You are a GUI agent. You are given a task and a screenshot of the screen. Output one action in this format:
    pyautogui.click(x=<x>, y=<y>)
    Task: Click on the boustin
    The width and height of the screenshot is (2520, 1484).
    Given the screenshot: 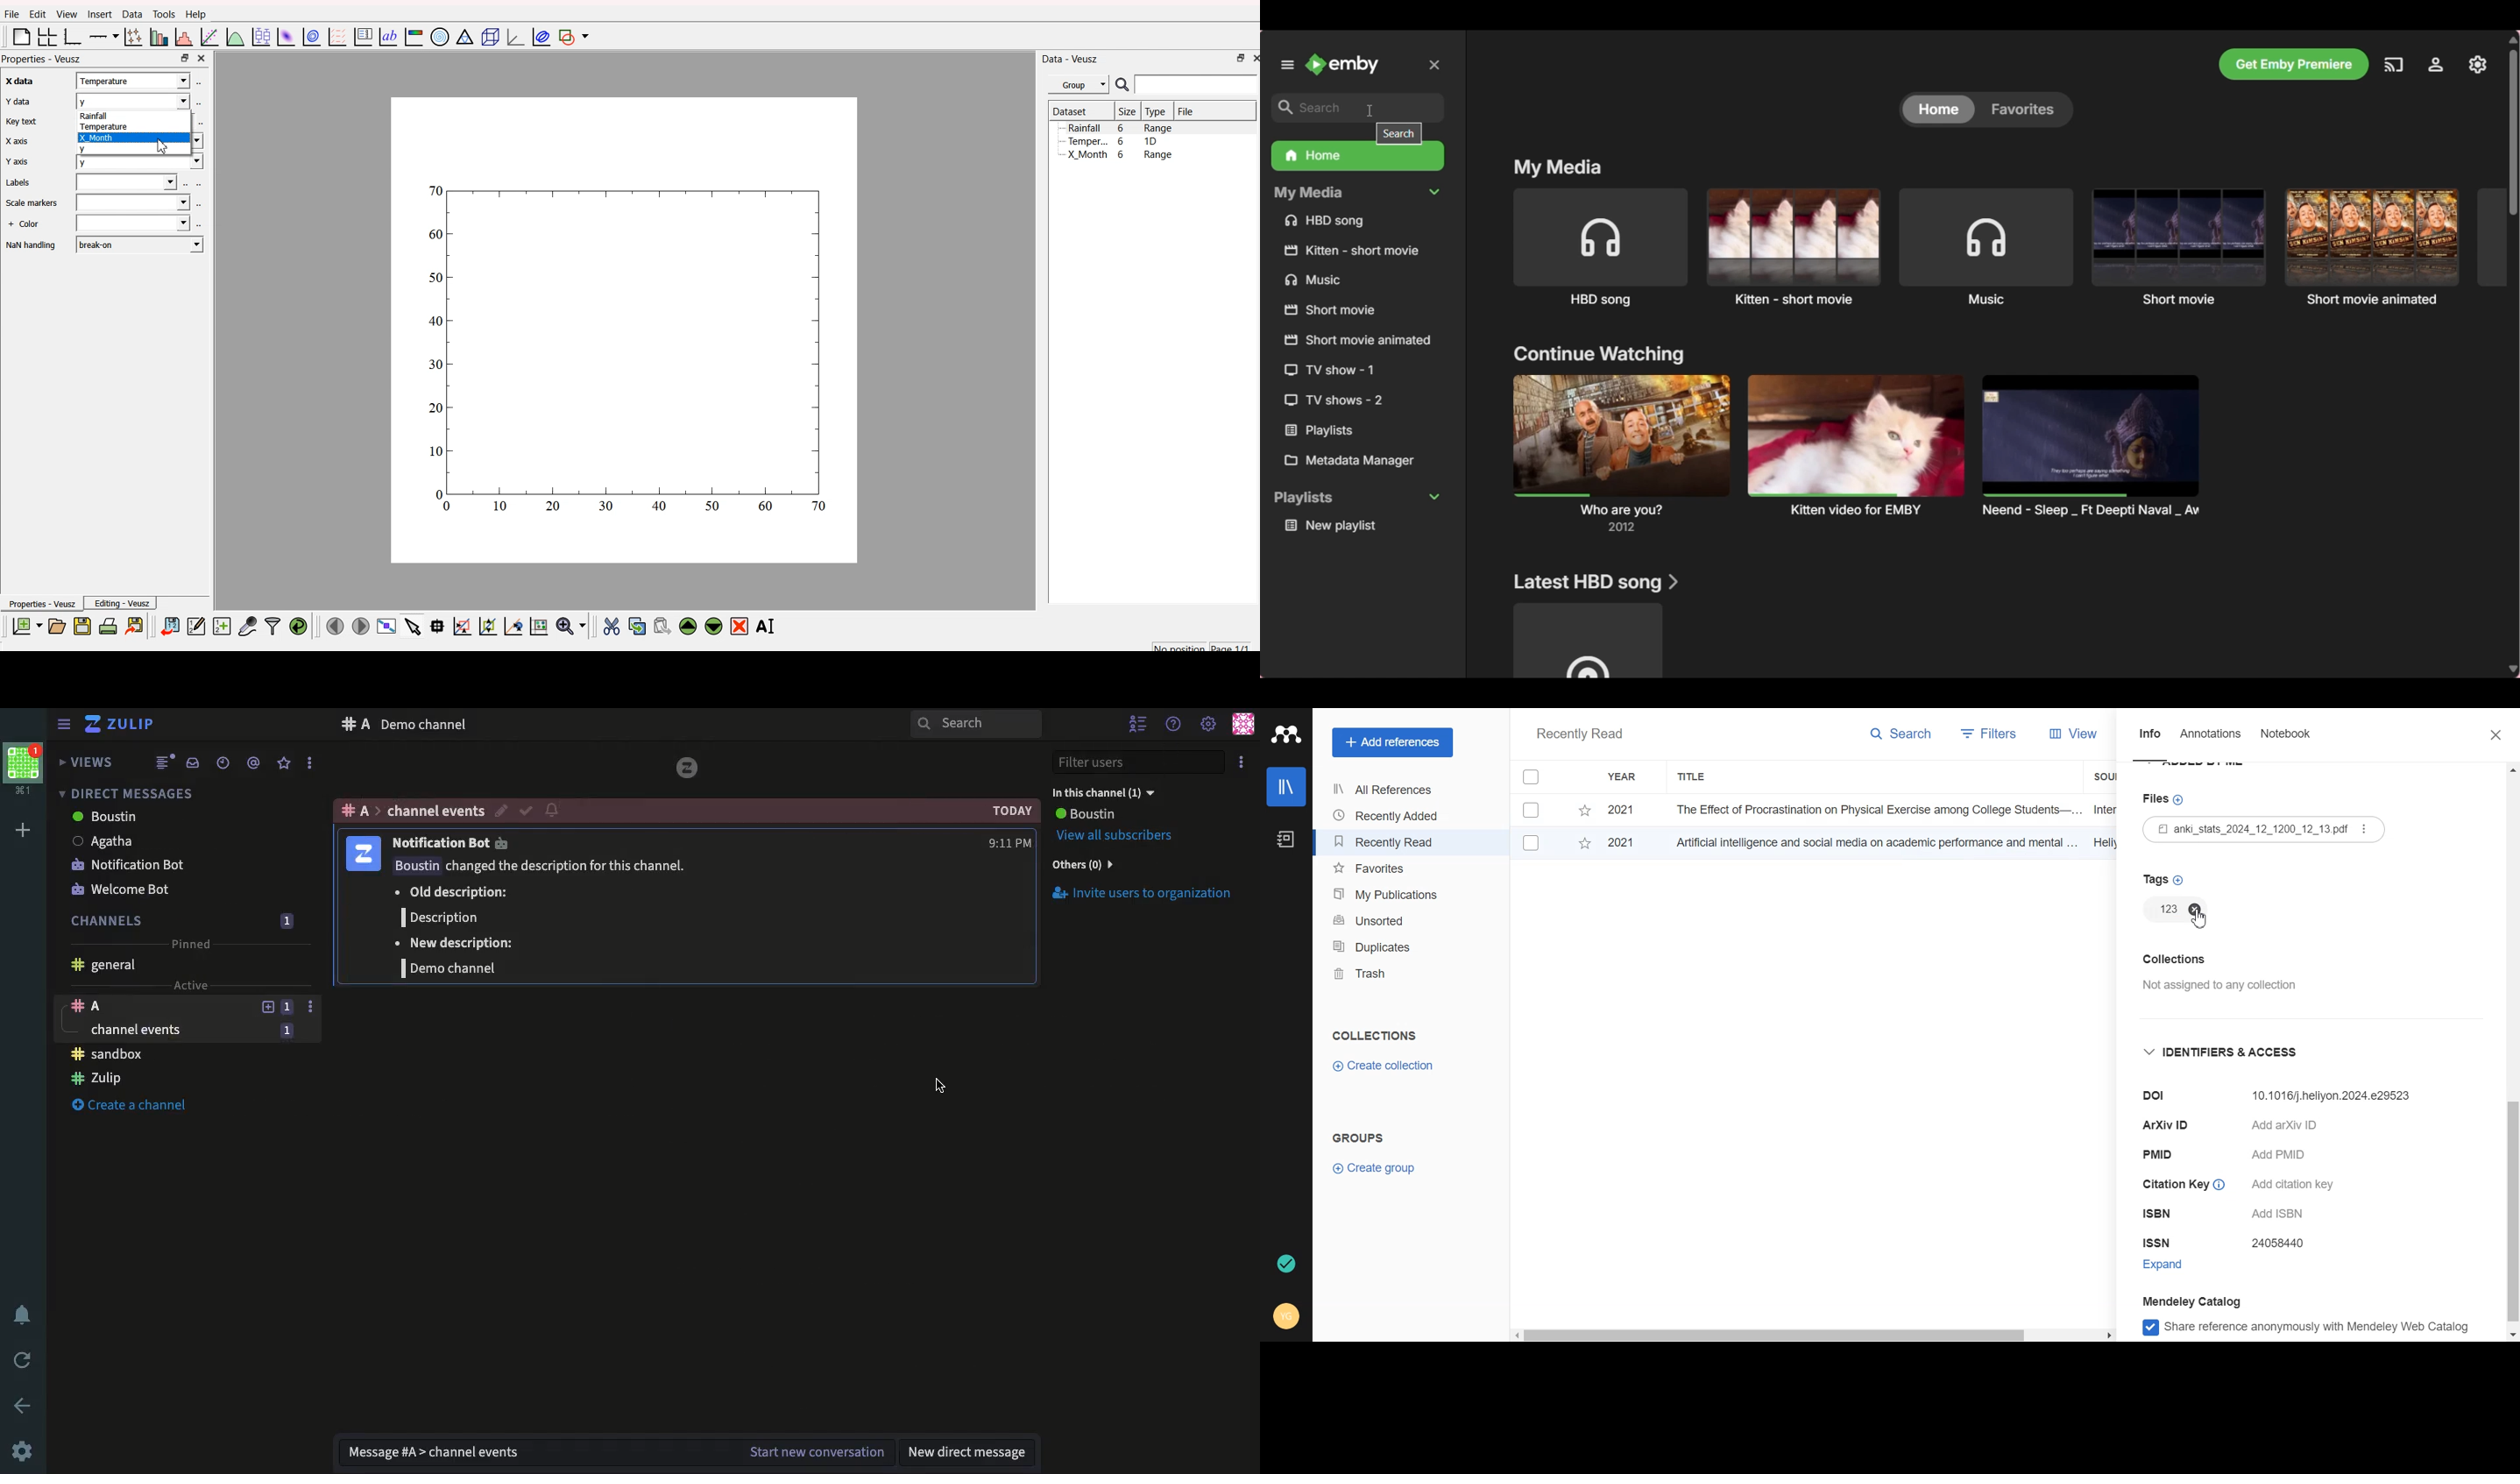 What is the action you would take?
    pyautogui.click(x=107, y=816)
    